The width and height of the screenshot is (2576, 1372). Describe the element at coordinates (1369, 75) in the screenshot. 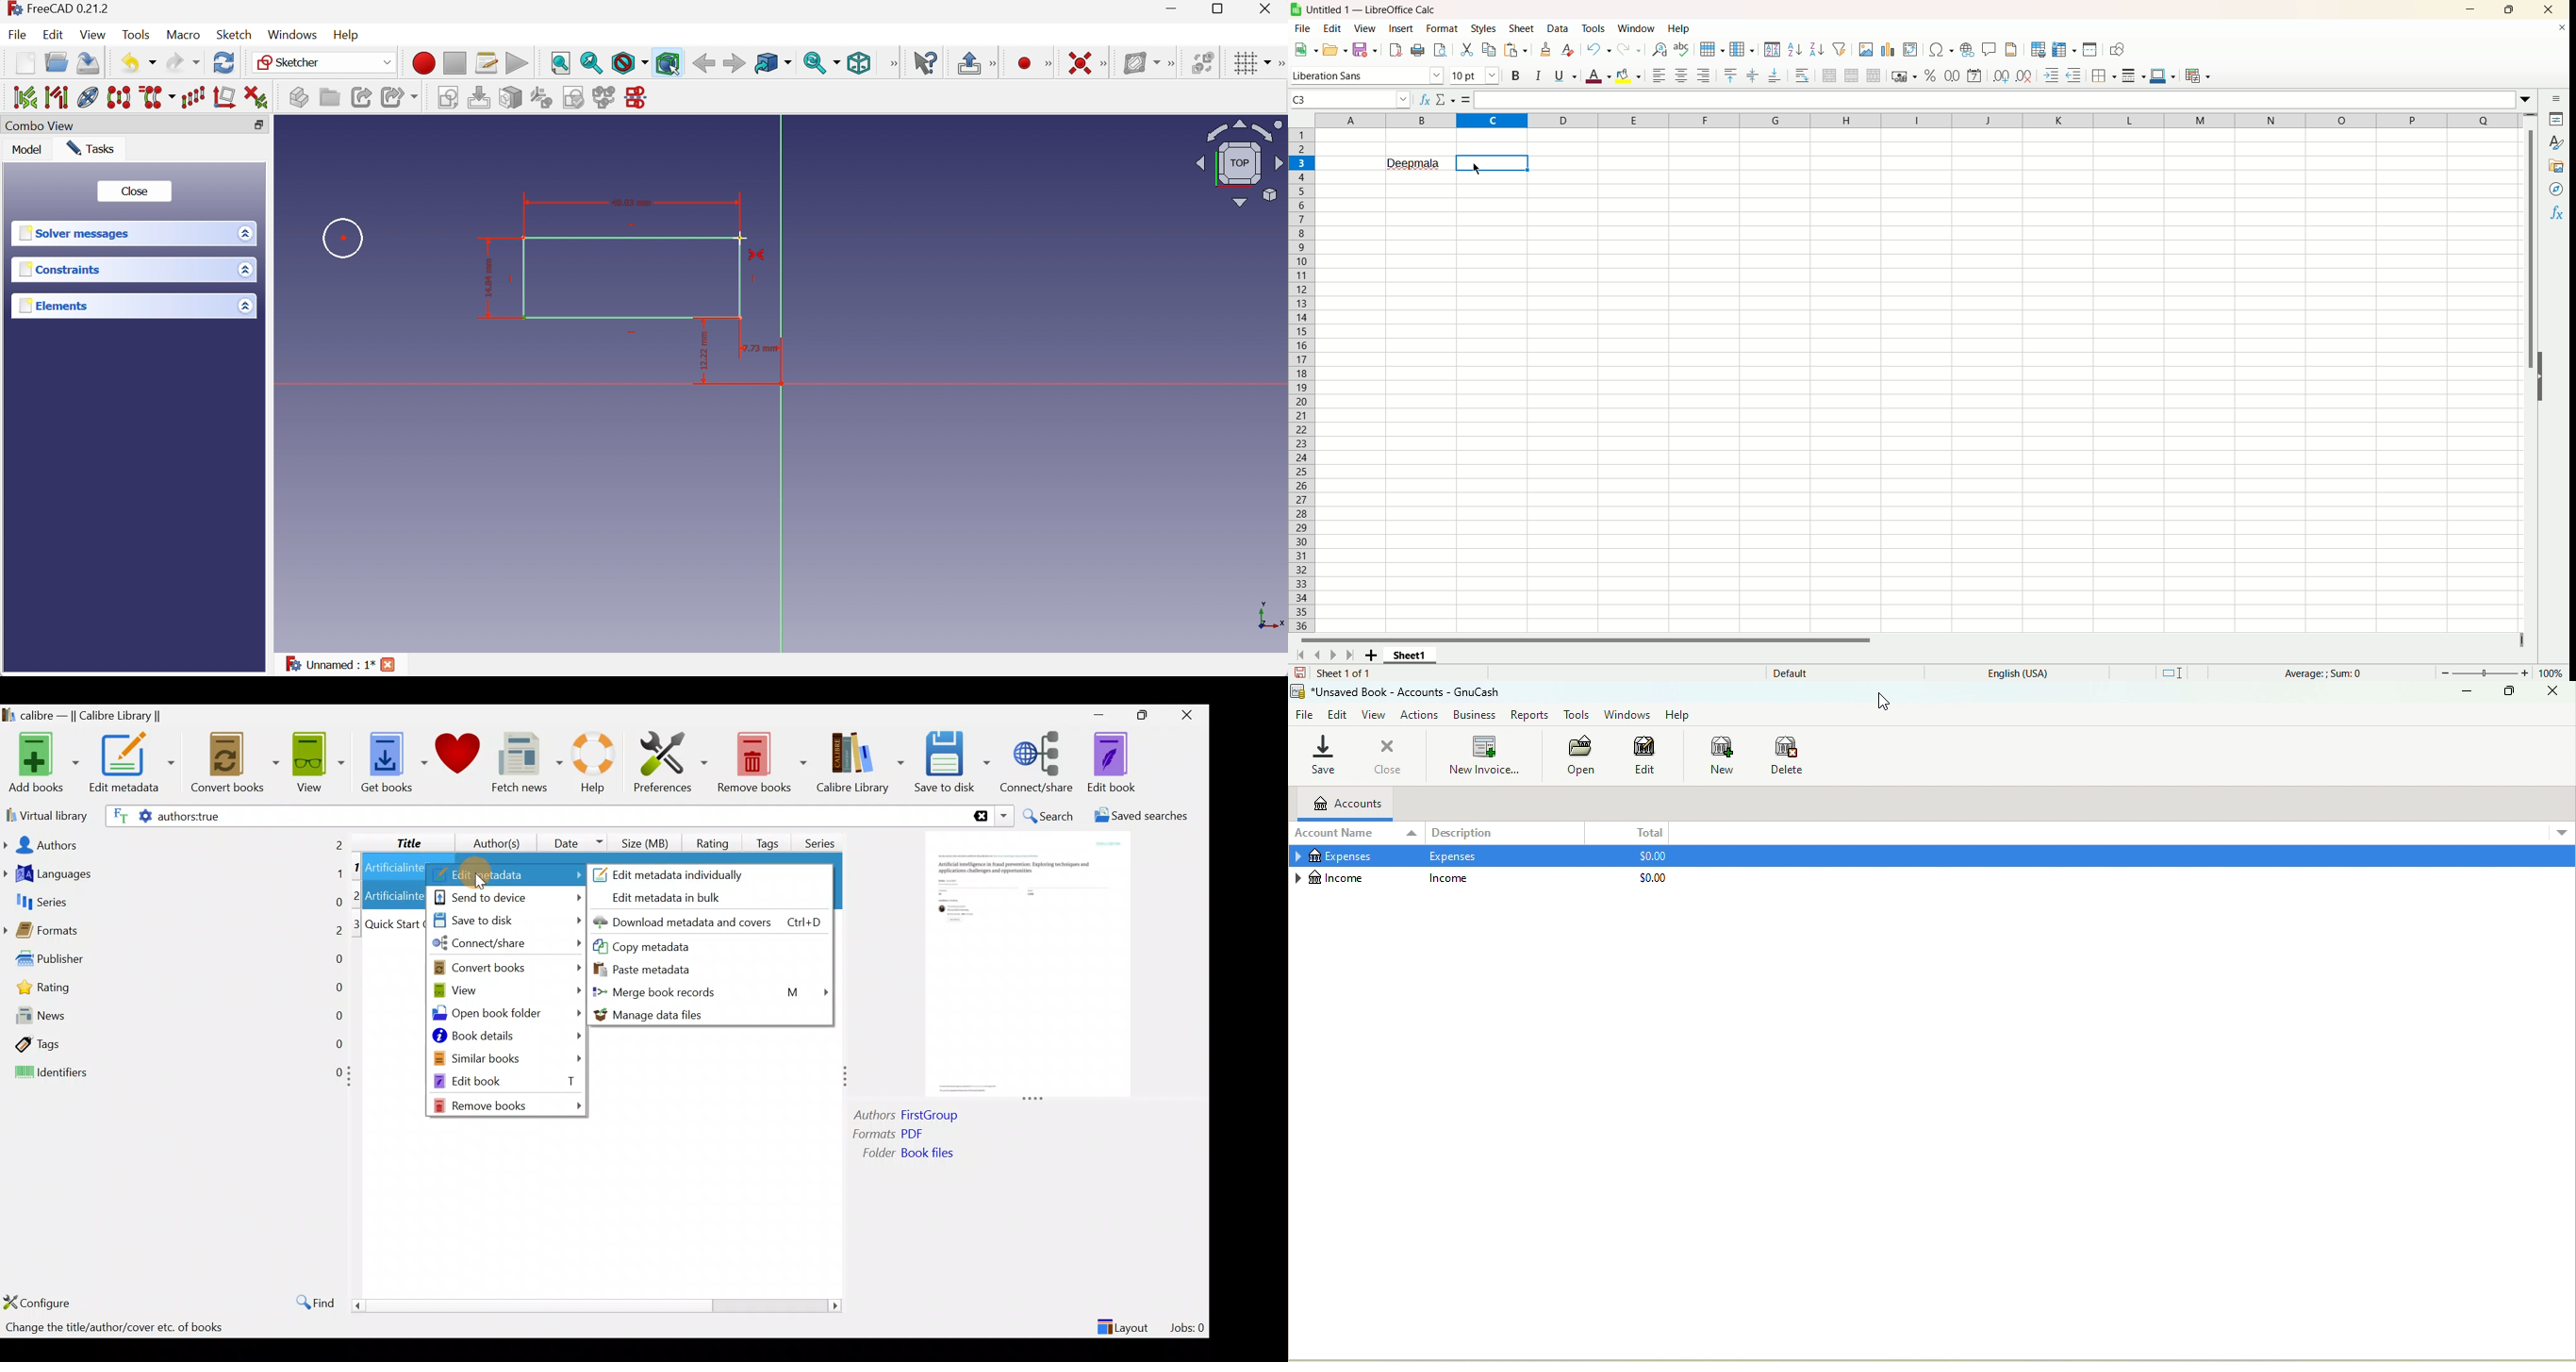

I see `Font name` at that location.